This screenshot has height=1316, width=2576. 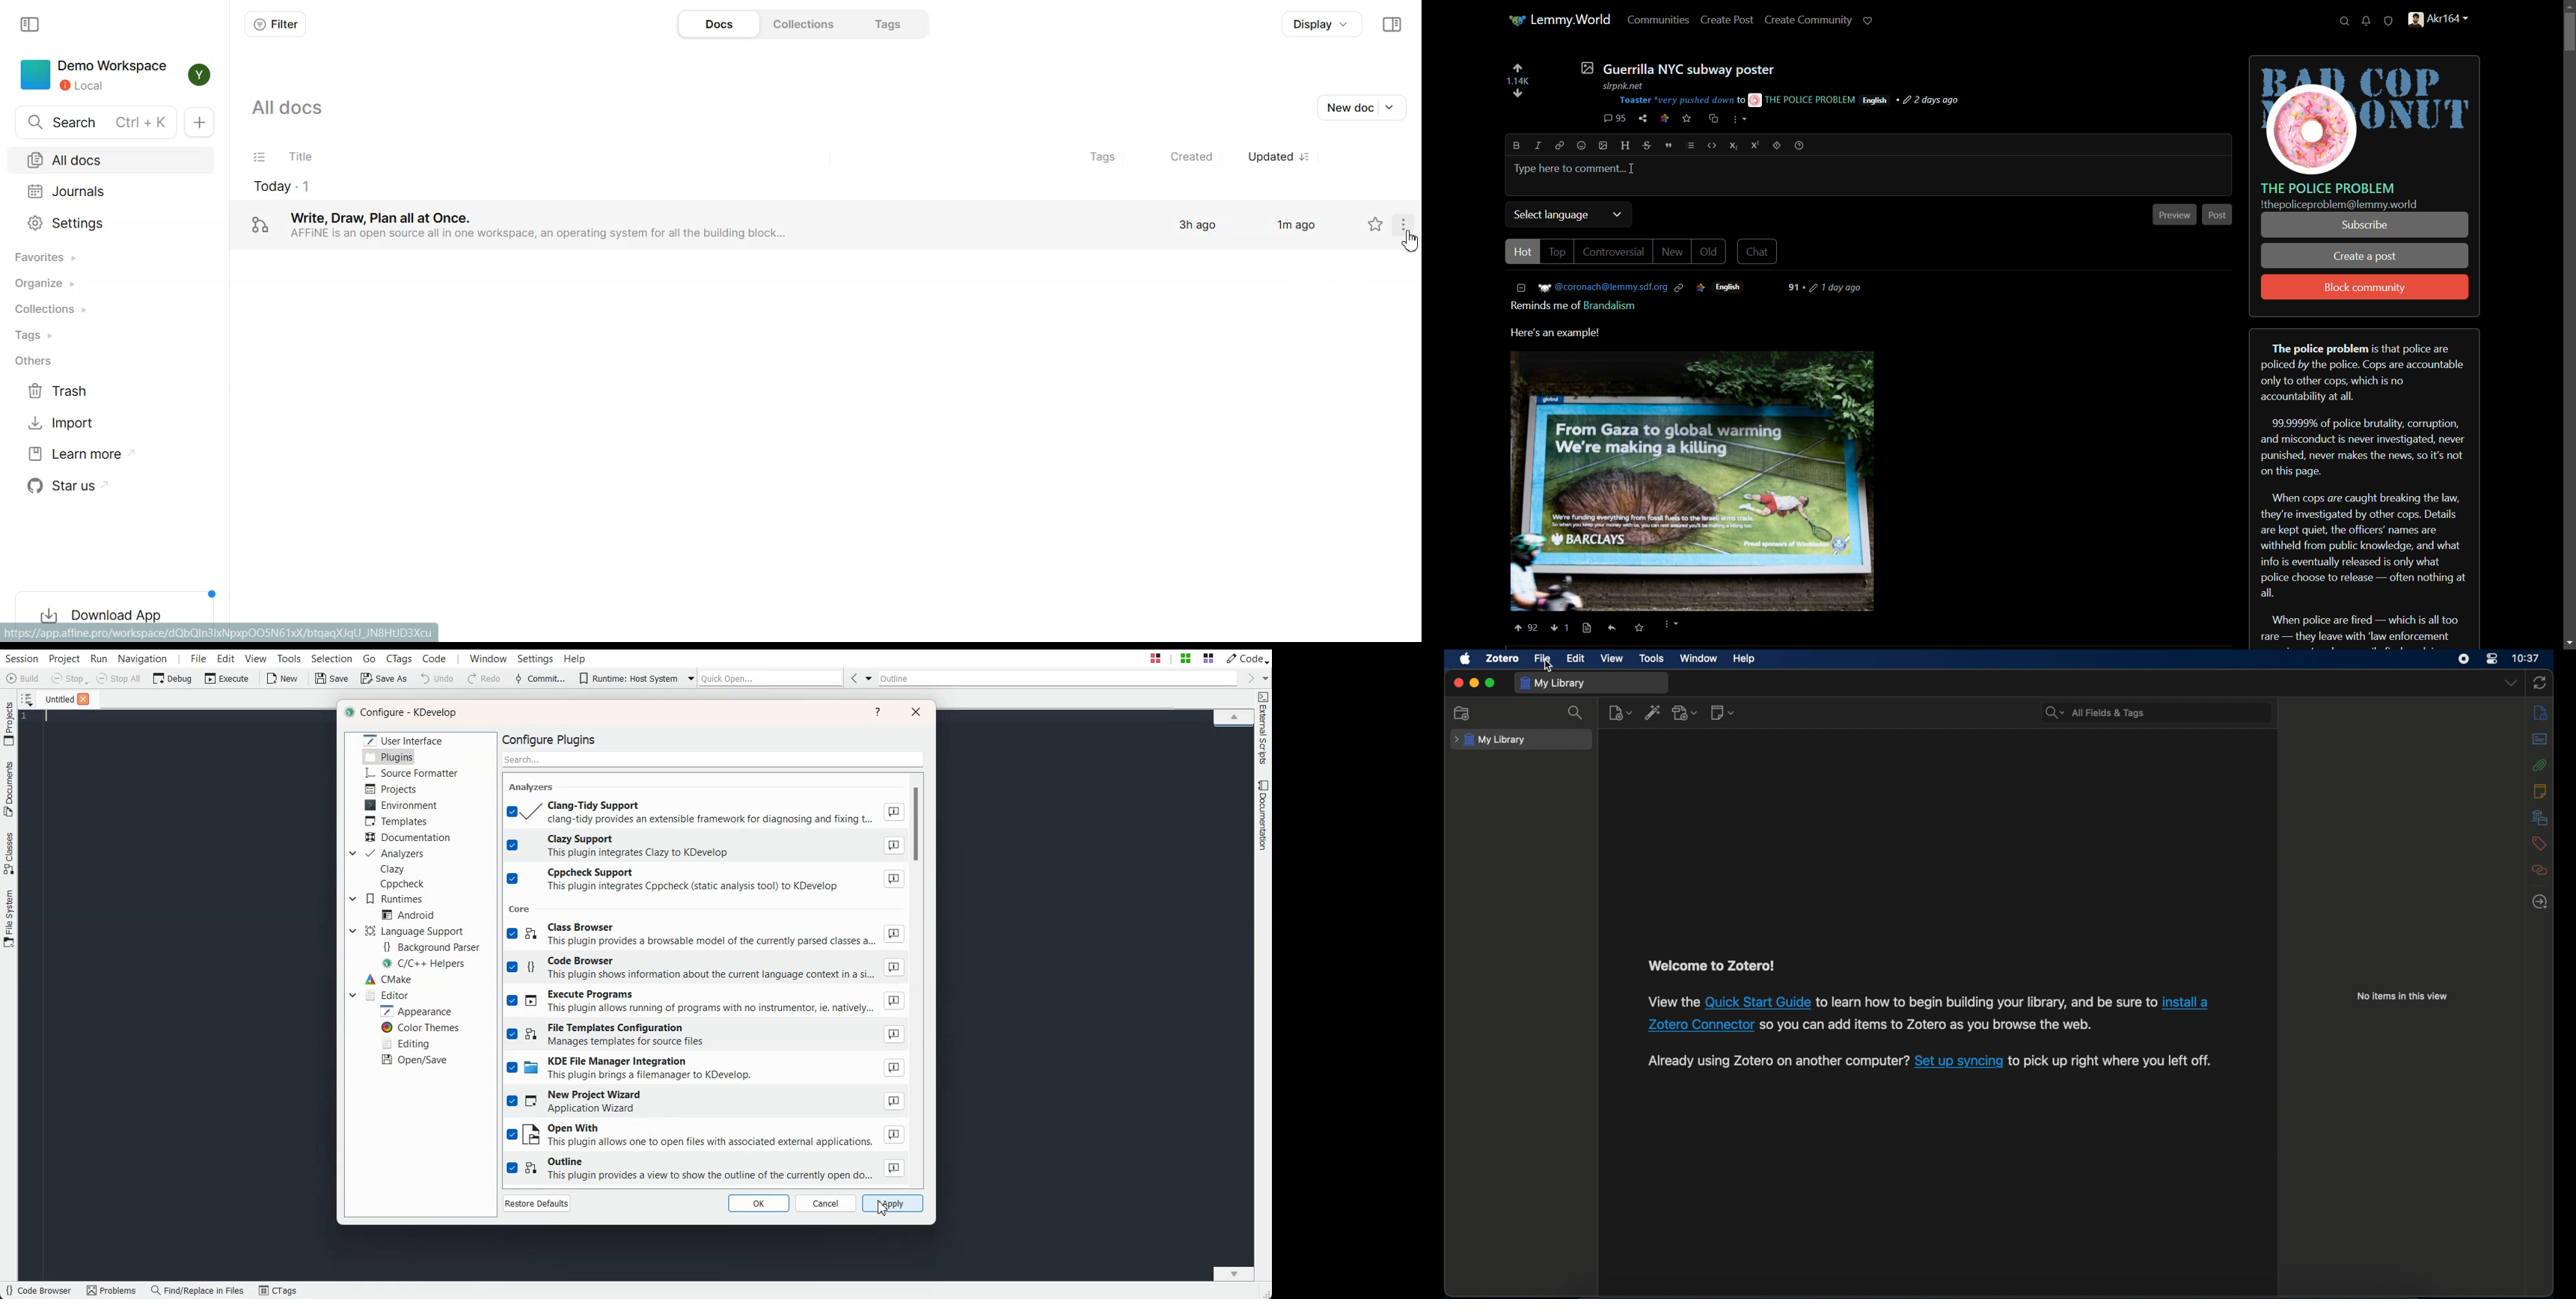 What do you see at coordinates (83, 699) in the screenshot?
I see `Close` at bounding box center [83, 699].